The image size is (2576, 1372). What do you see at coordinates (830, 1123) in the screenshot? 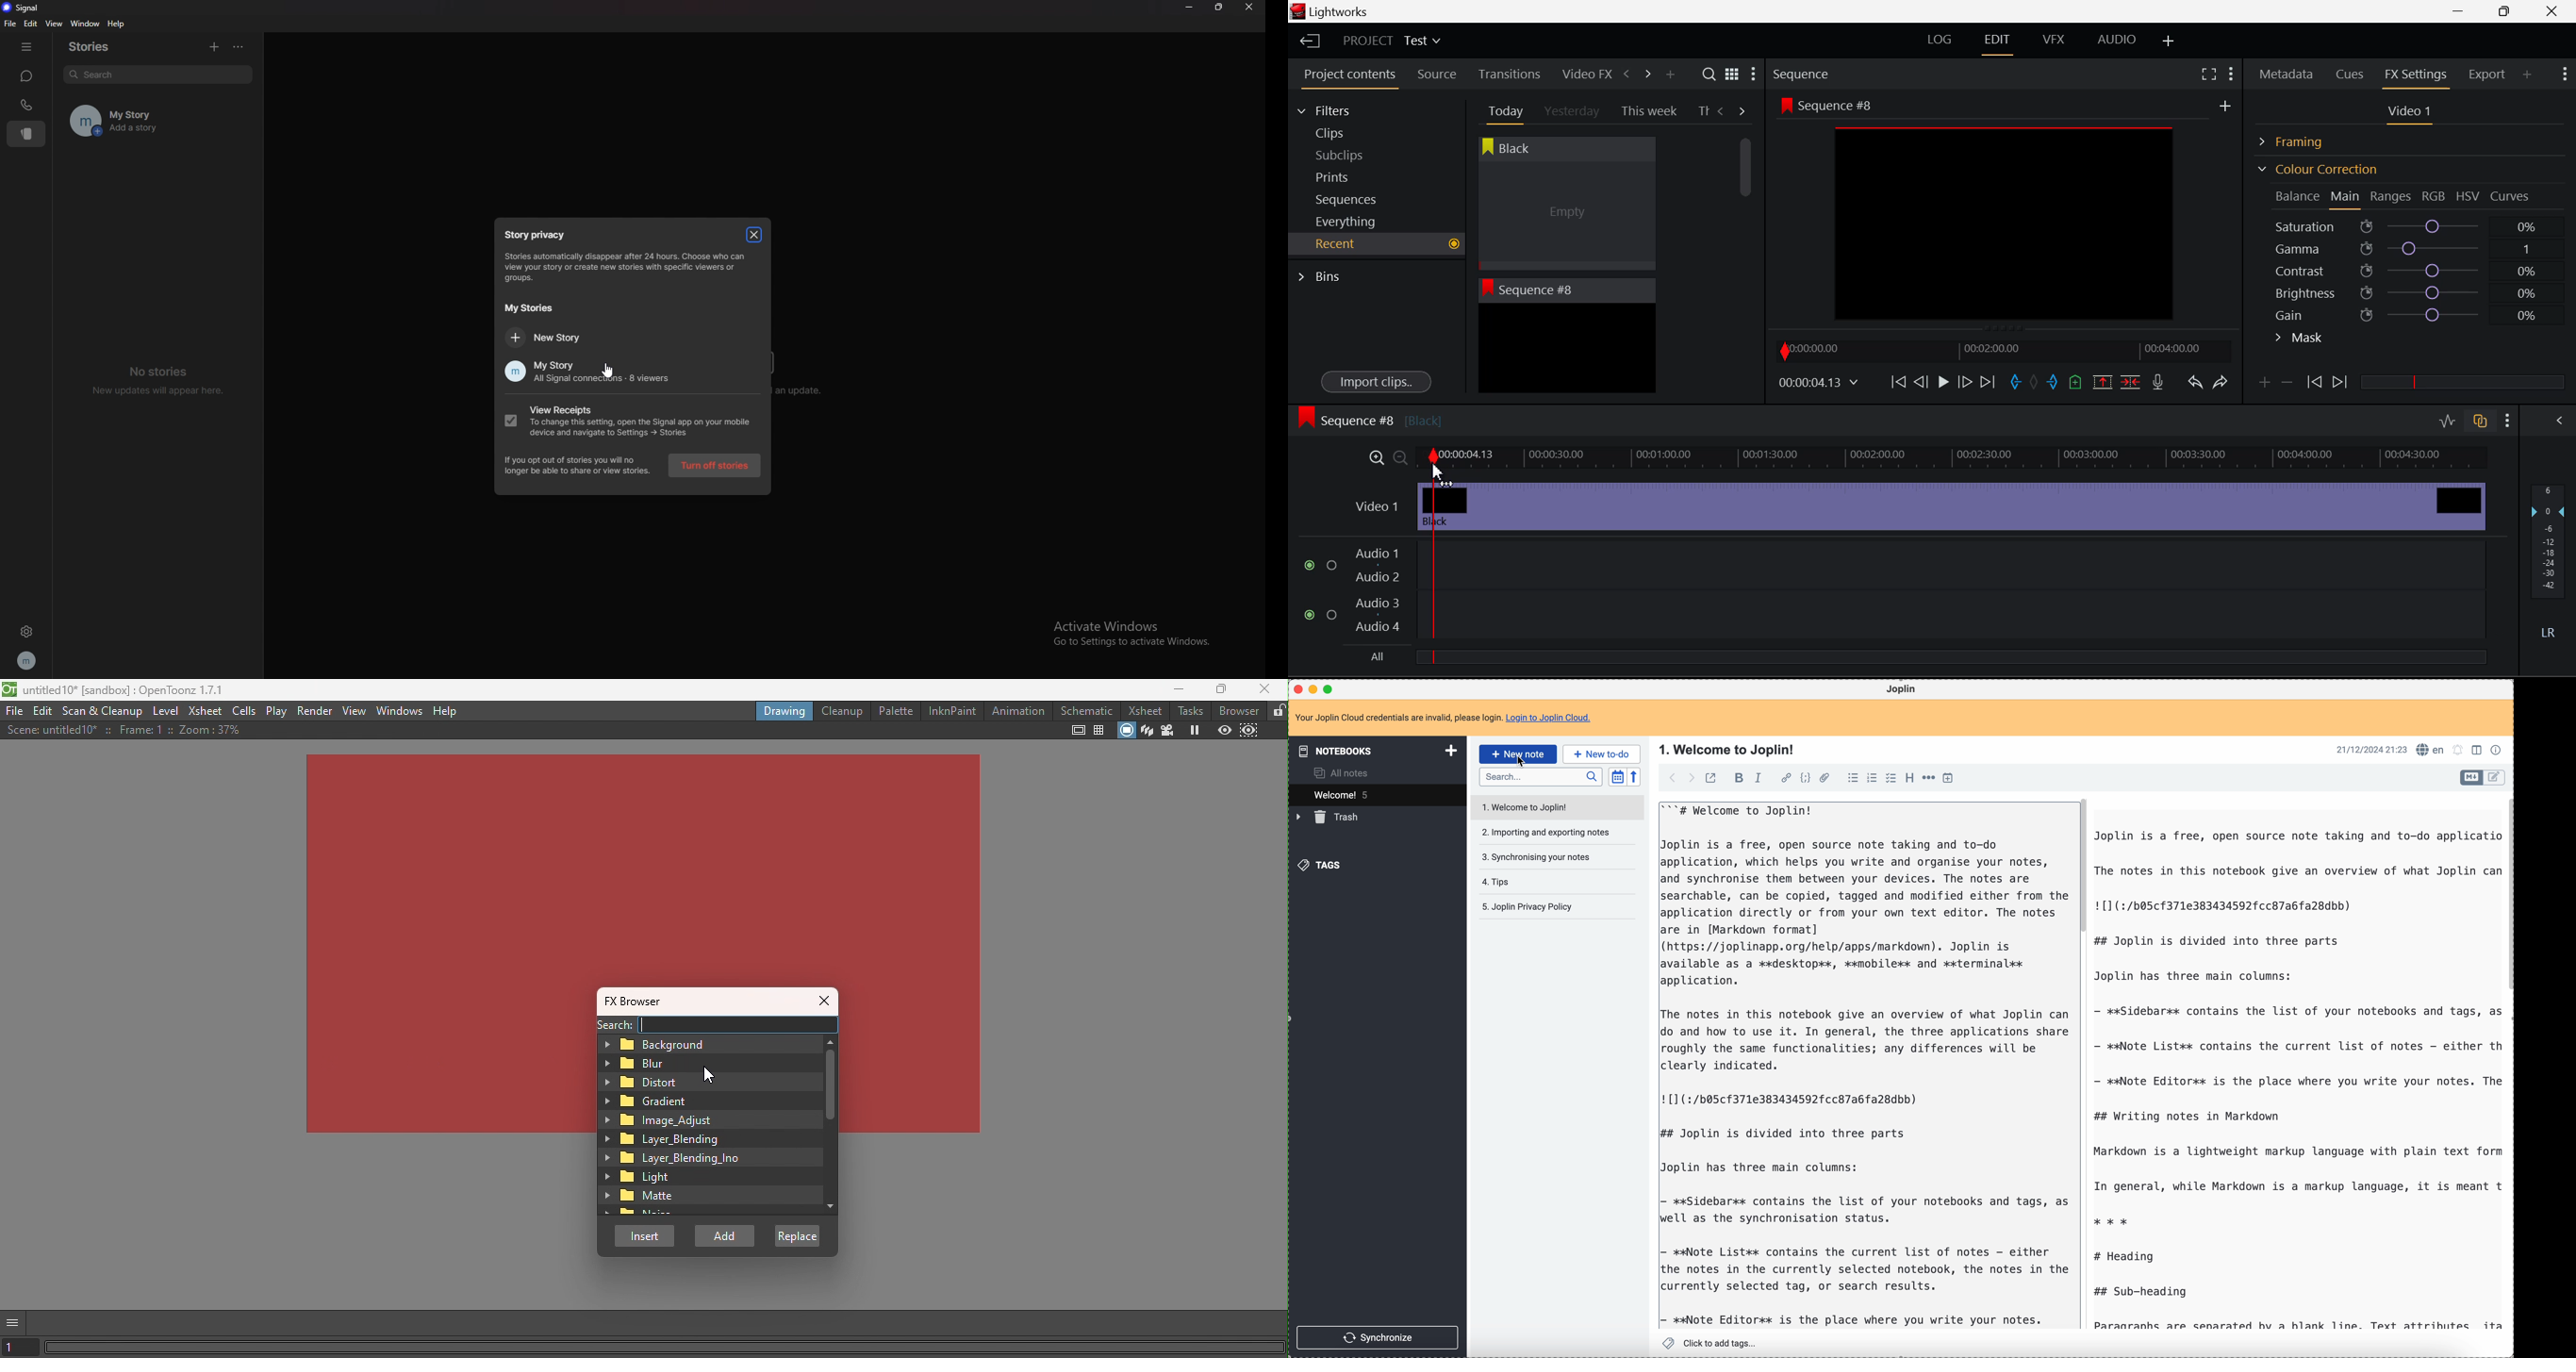
I see `Vertical scroll bar` at bounding box center [830, 1123].